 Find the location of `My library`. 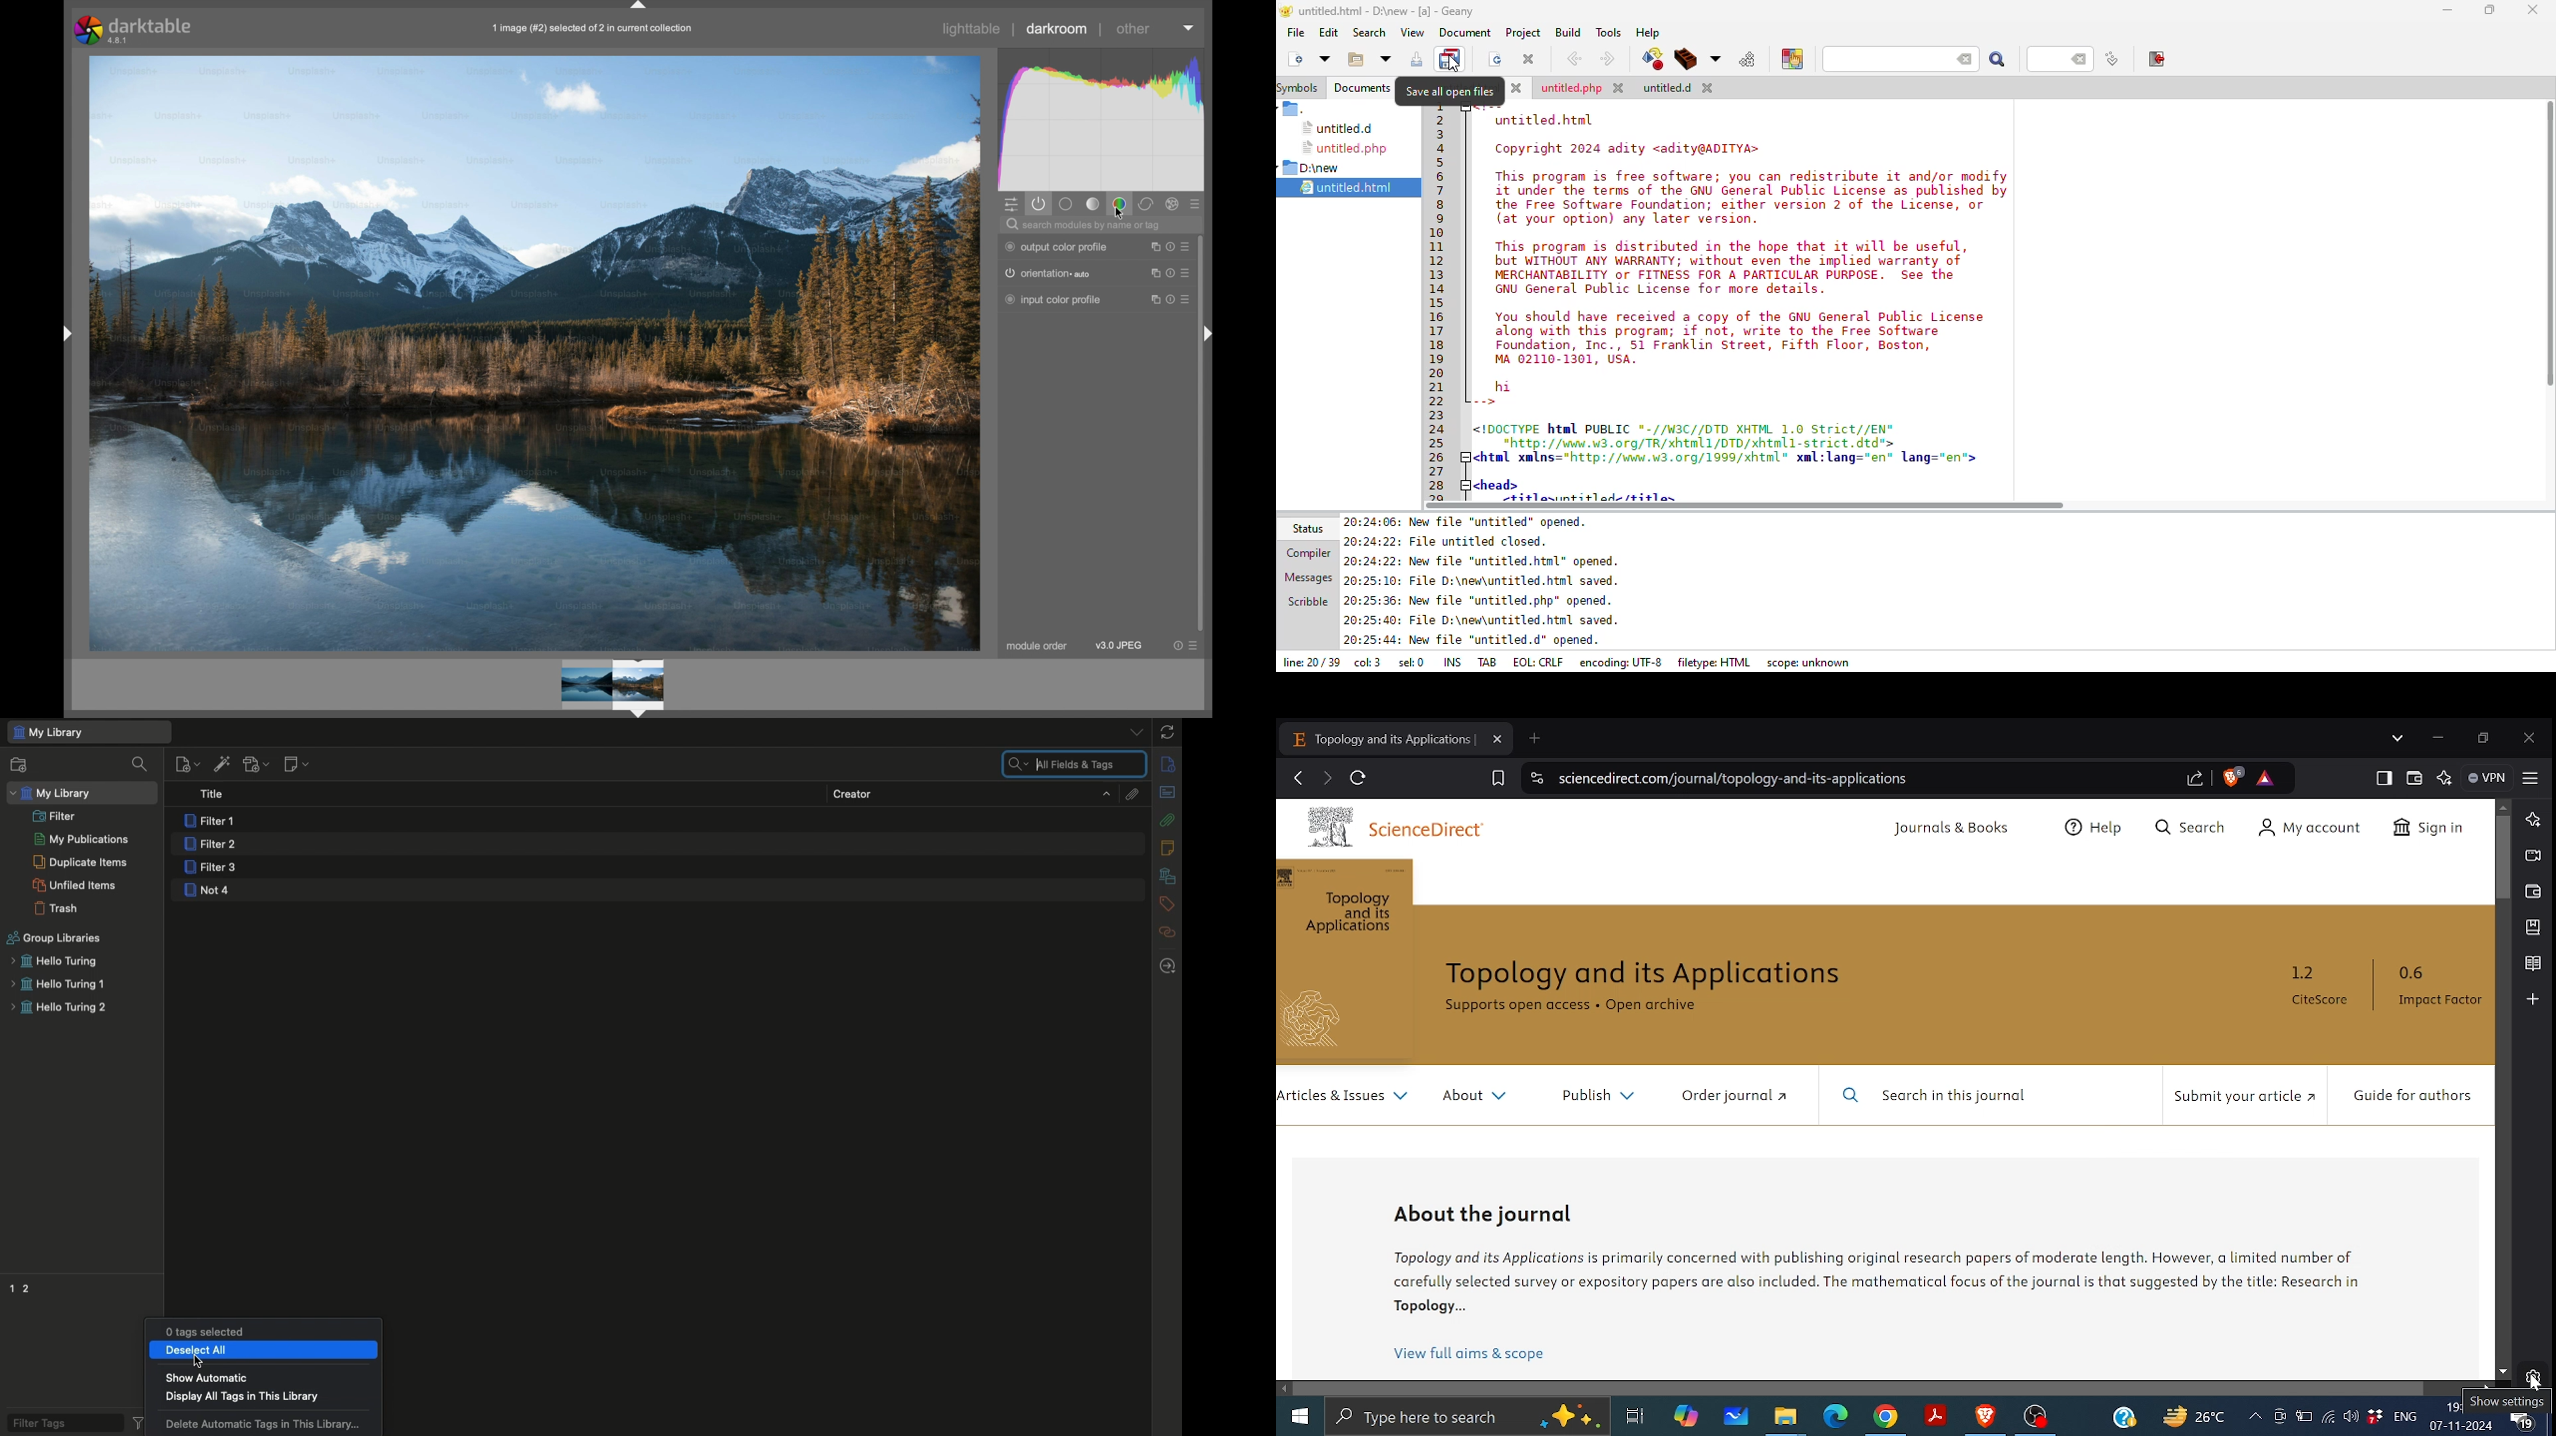

My library is located at coordinates (53, 794).